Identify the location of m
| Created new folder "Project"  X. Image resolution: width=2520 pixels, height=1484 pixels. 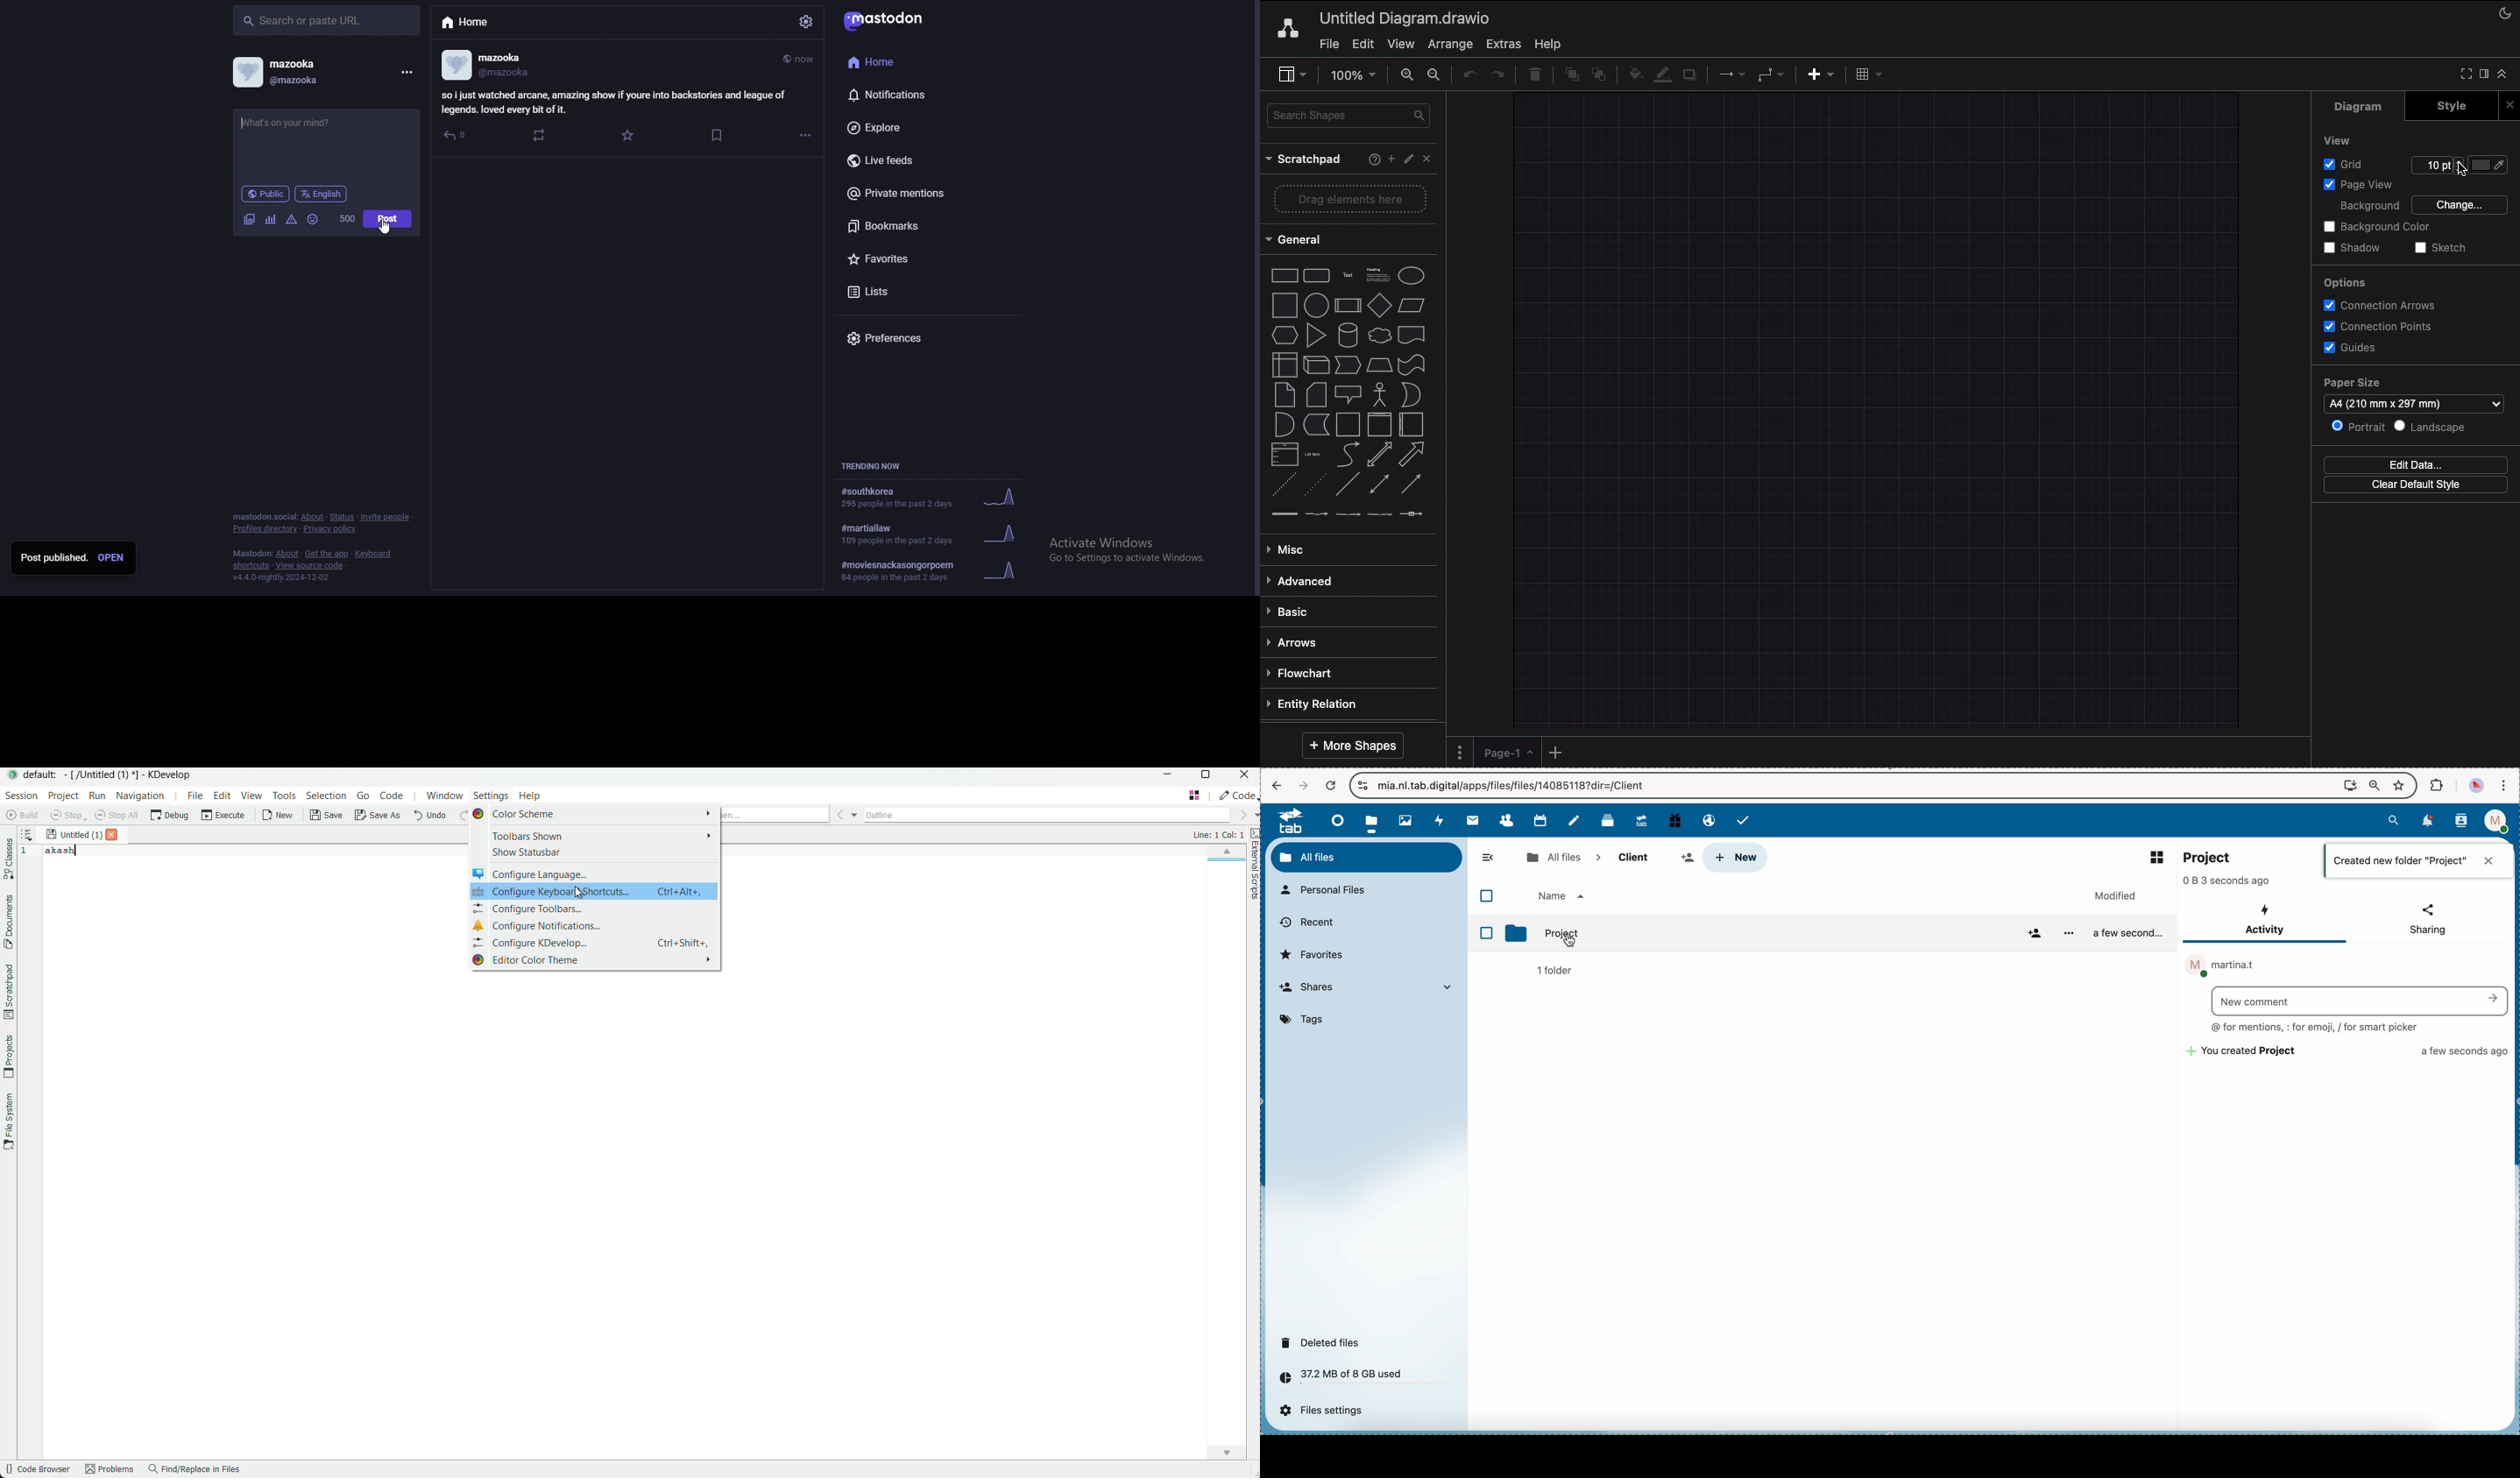
(2418, 861).